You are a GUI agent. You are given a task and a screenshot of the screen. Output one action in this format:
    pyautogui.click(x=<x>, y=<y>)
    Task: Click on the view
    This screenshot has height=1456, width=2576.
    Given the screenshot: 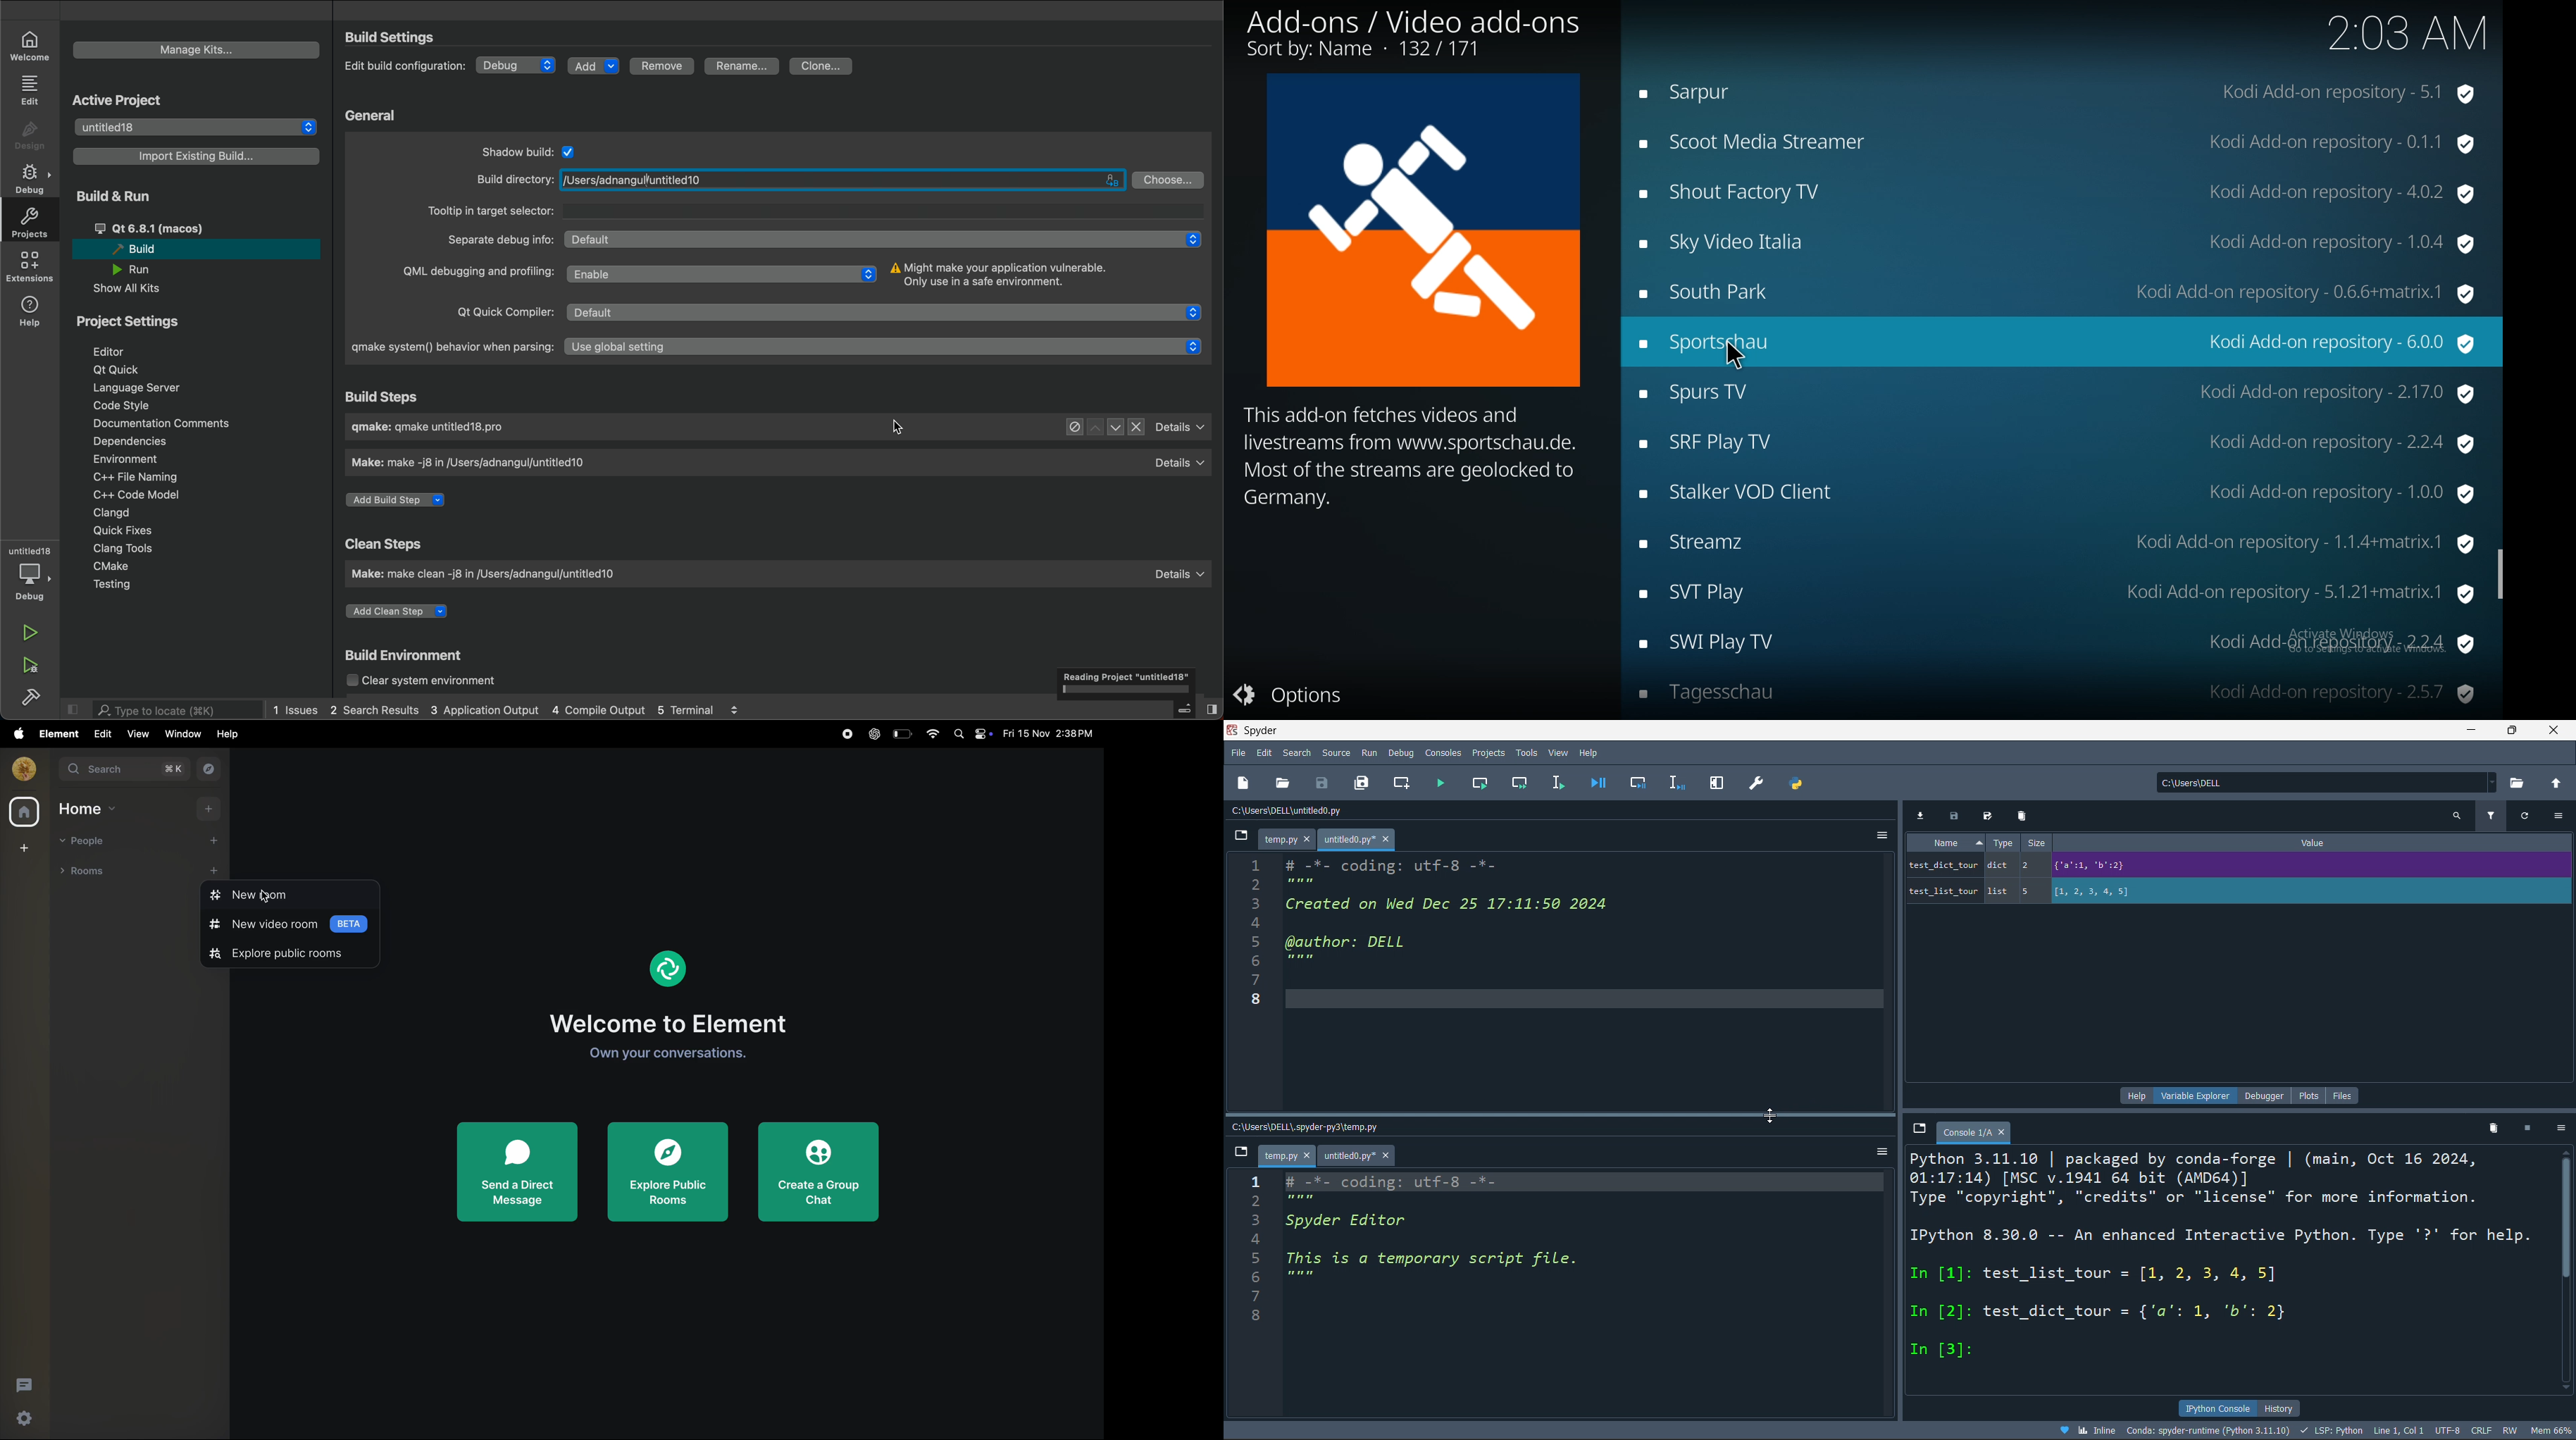 What is the action you would take?
    pyautogui.click(x=137, y=734)
    